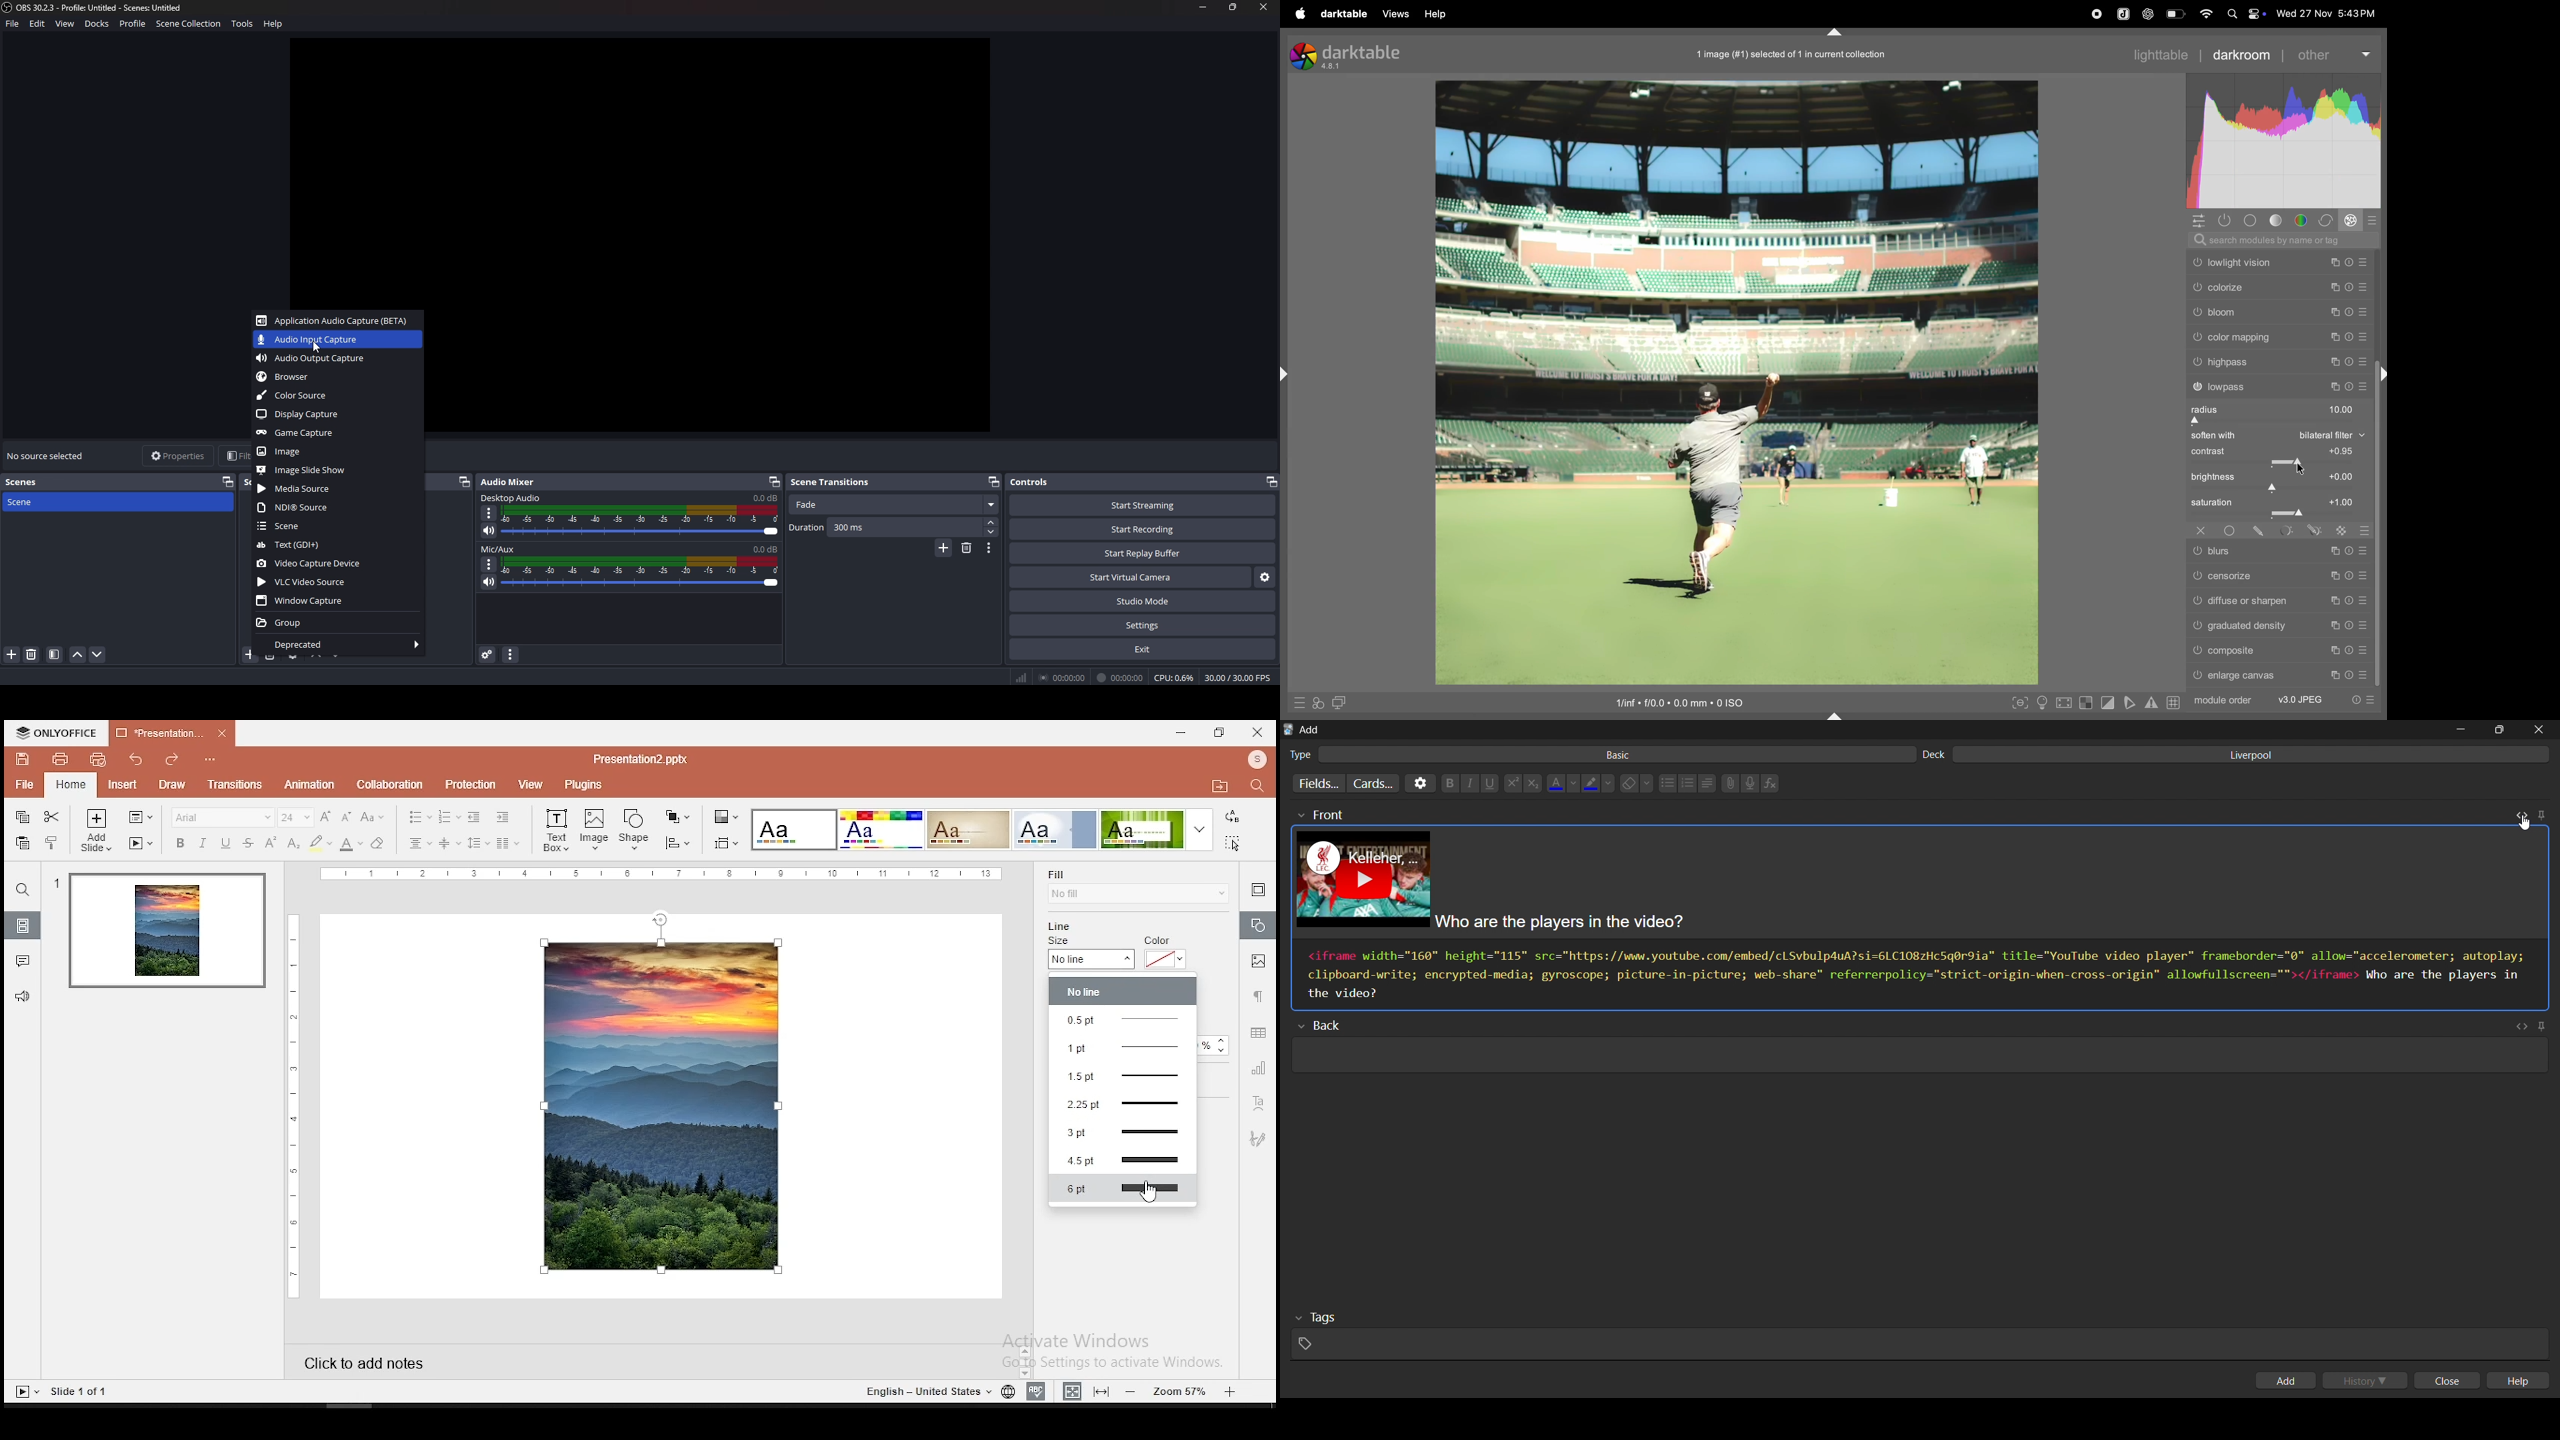  I want to click on text, so click(338, 545).